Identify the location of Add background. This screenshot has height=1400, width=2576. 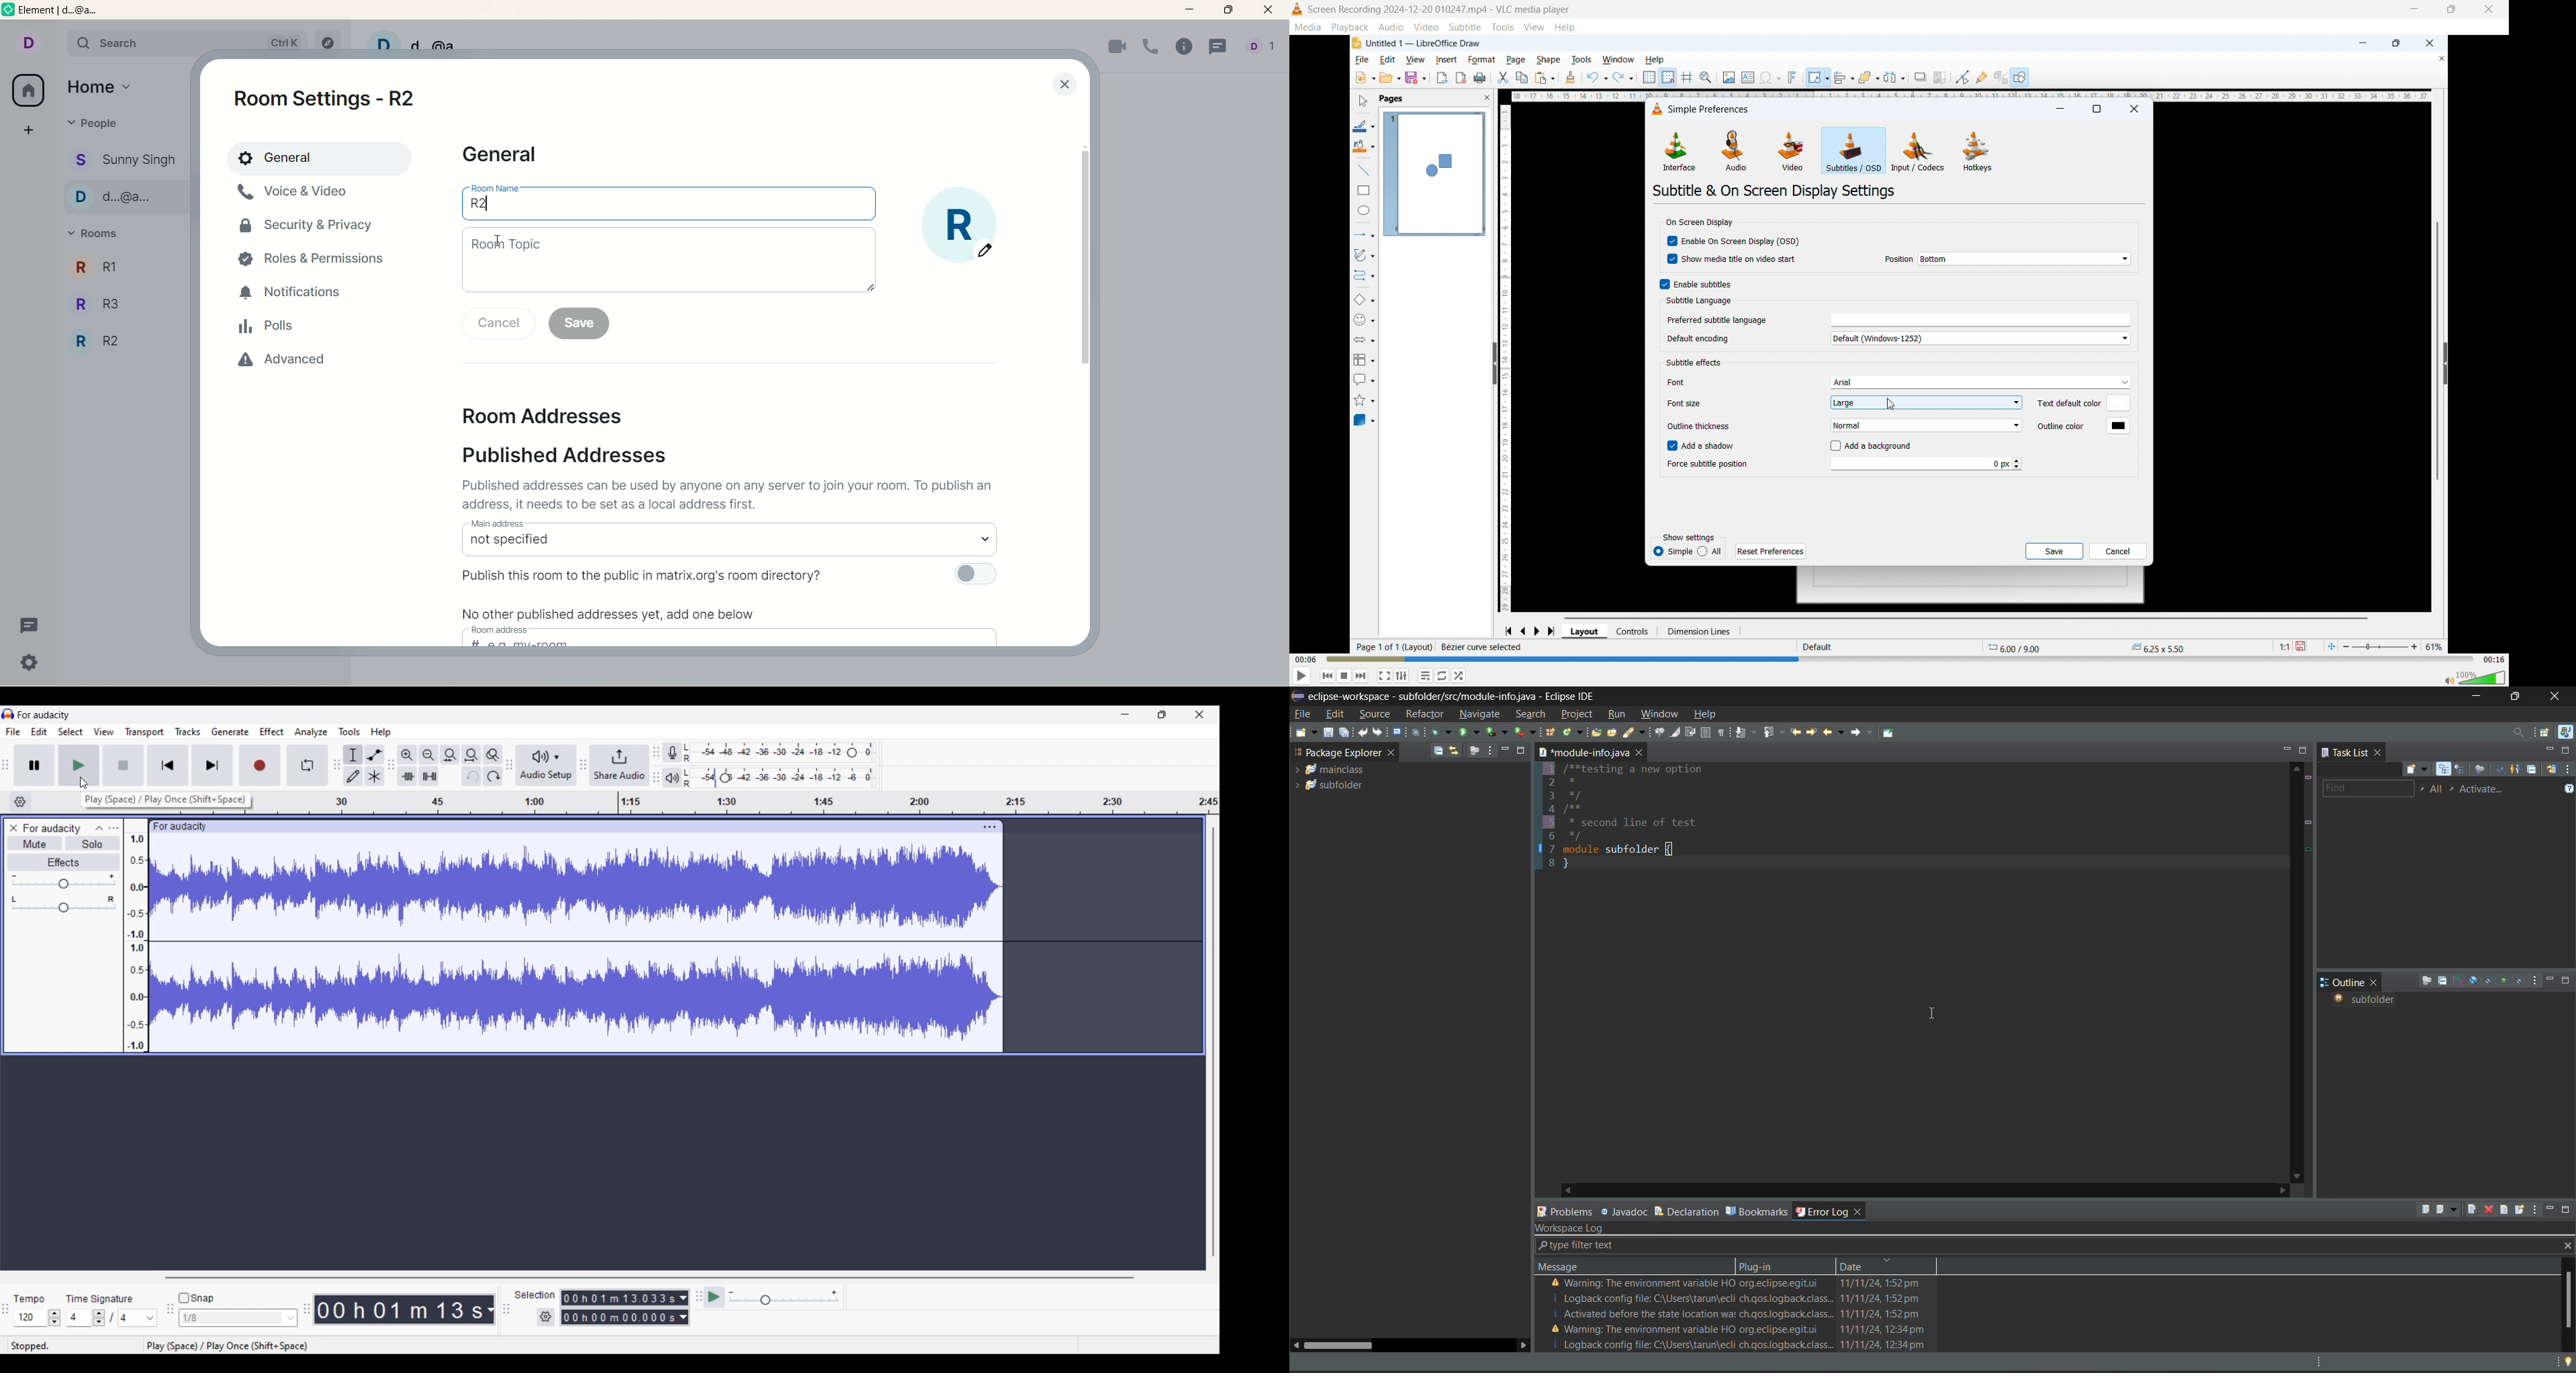
(1871, 445).